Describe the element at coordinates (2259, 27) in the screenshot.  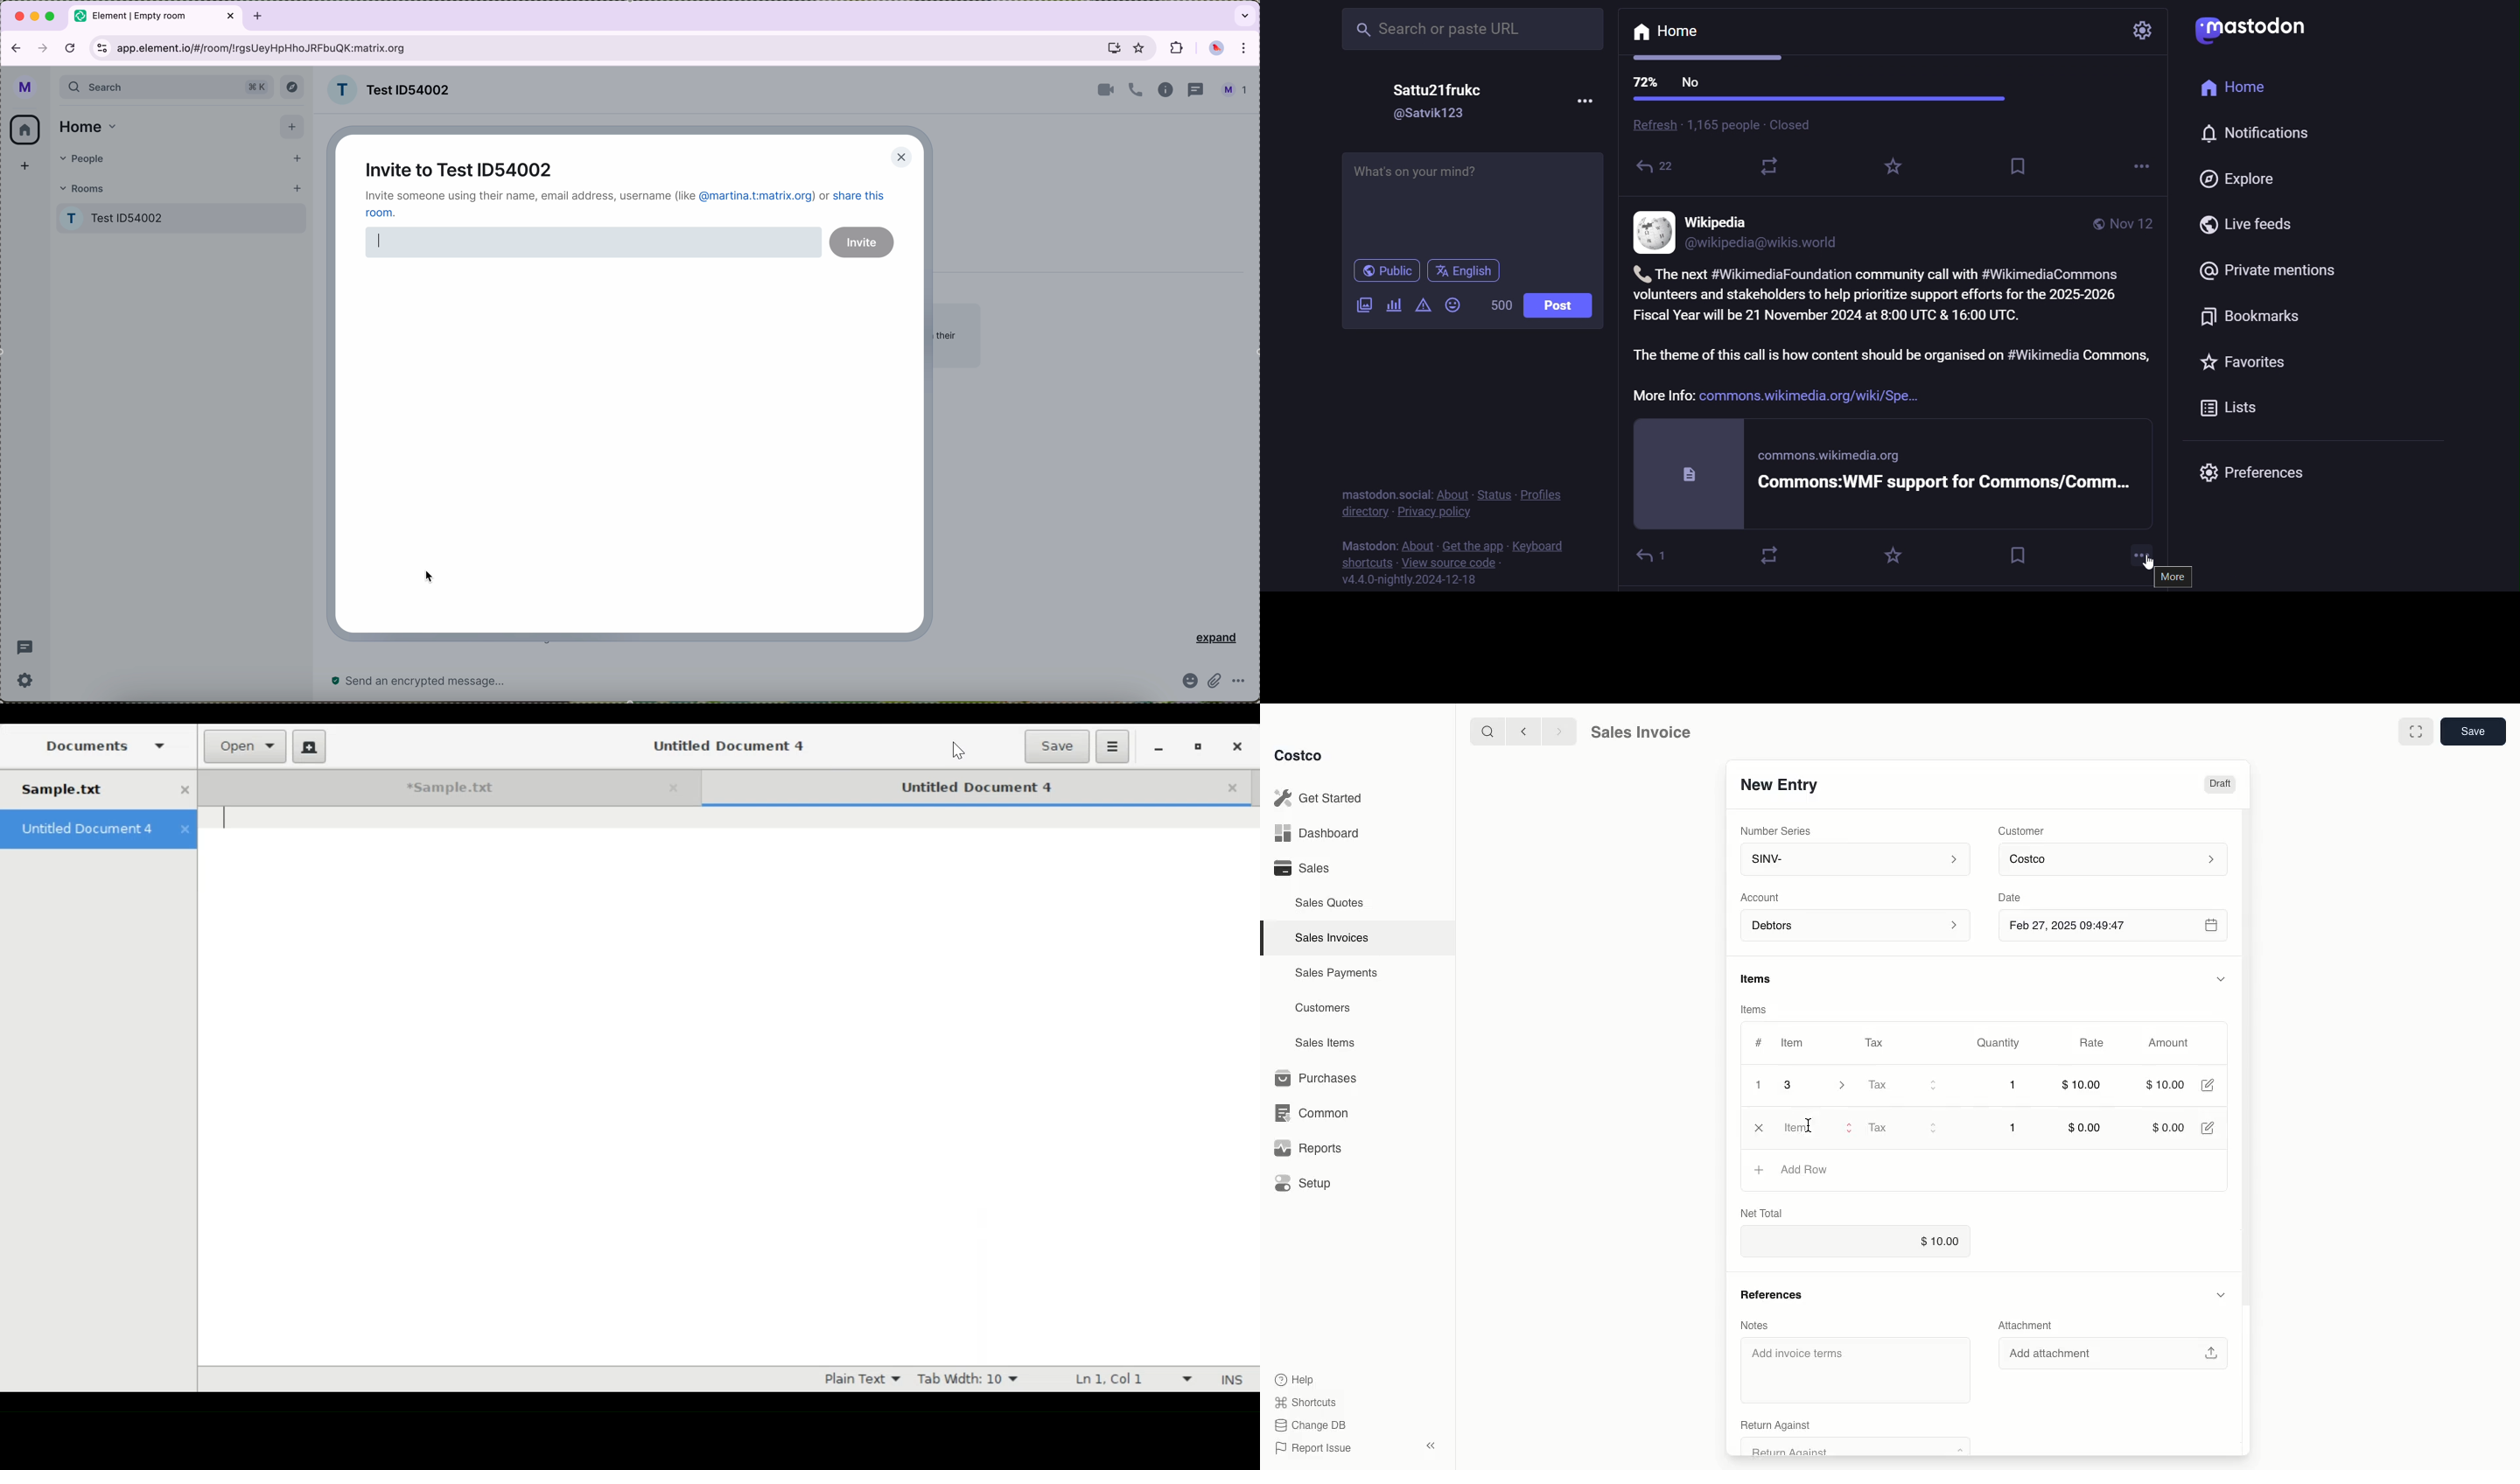
I see `logo` at that location.